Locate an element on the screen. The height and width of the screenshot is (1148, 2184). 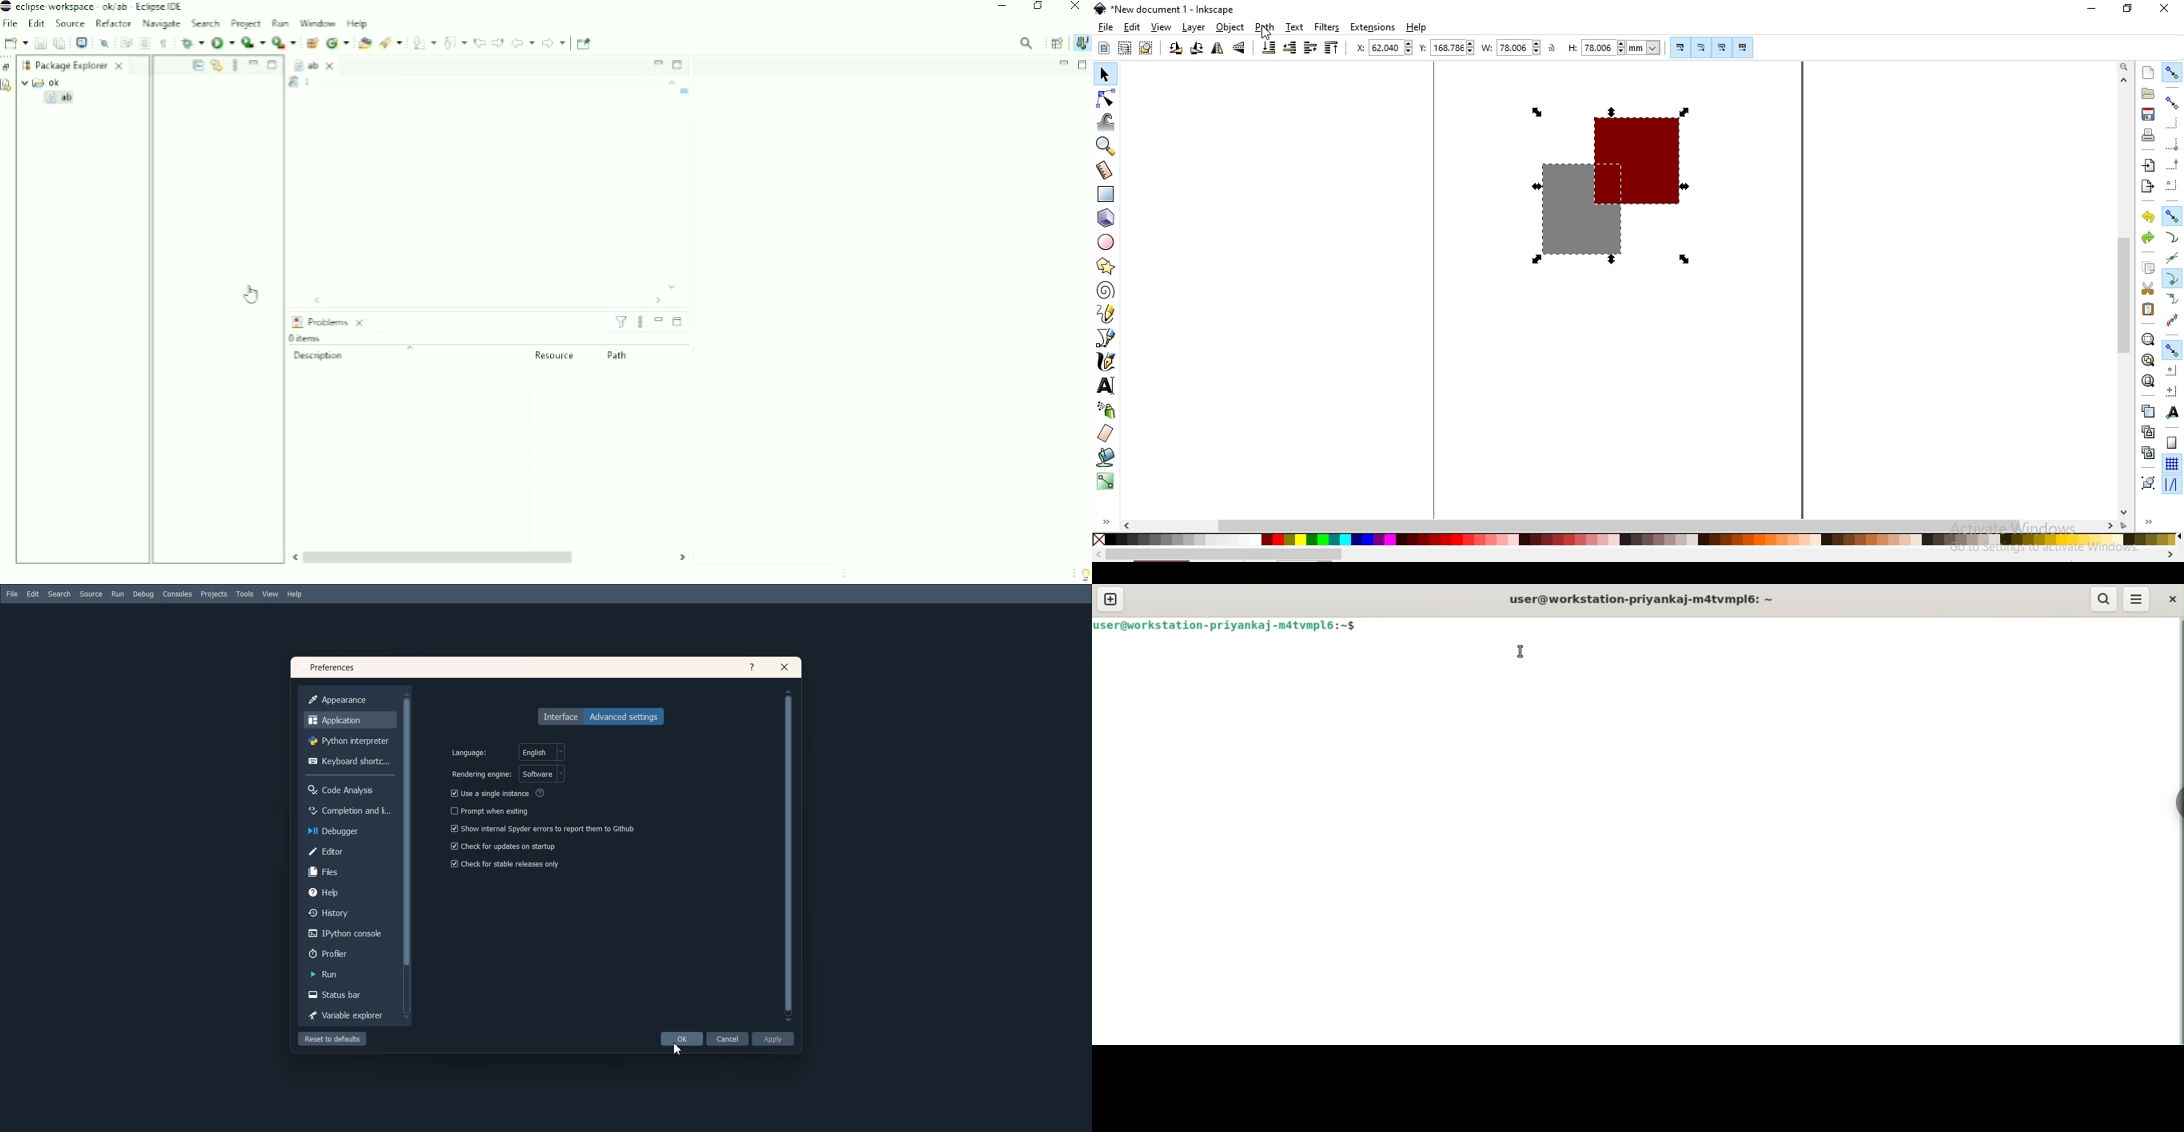
redo is located at coordinates (2147, 237).